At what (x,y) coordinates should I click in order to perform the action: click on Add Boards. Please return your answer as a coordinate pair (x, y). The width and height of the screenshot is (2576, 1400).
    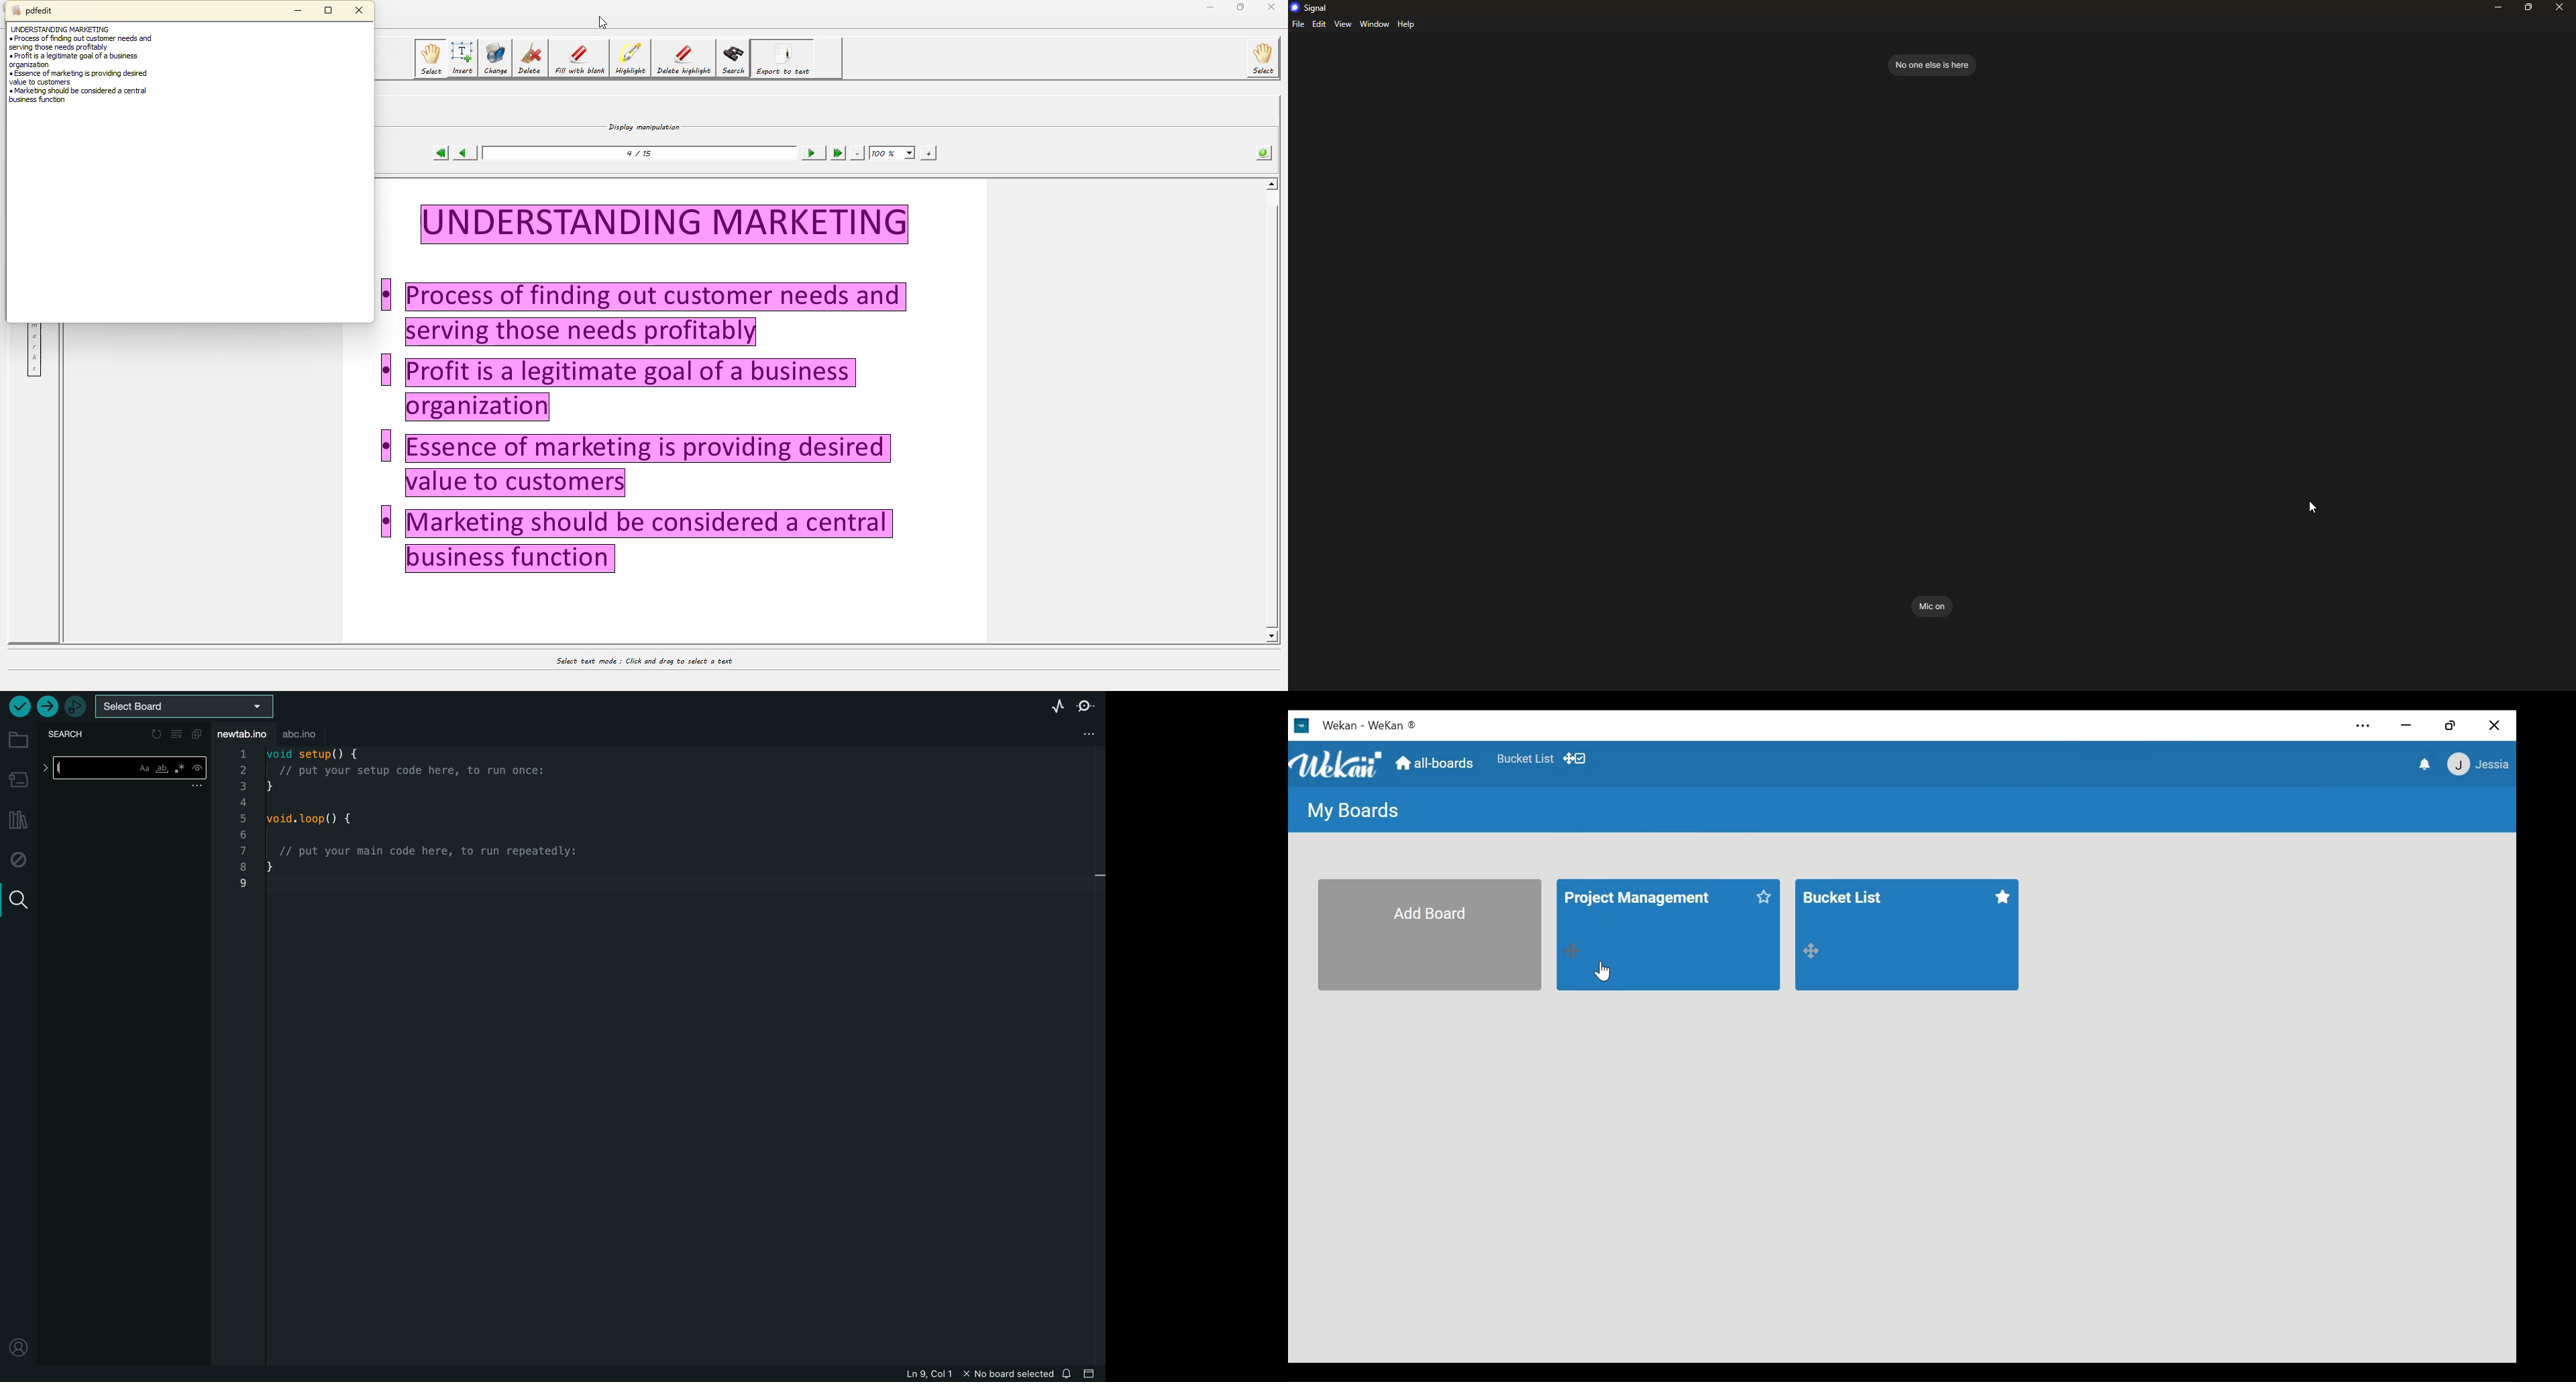
    Looking at the image, I should click on (1429, 934).